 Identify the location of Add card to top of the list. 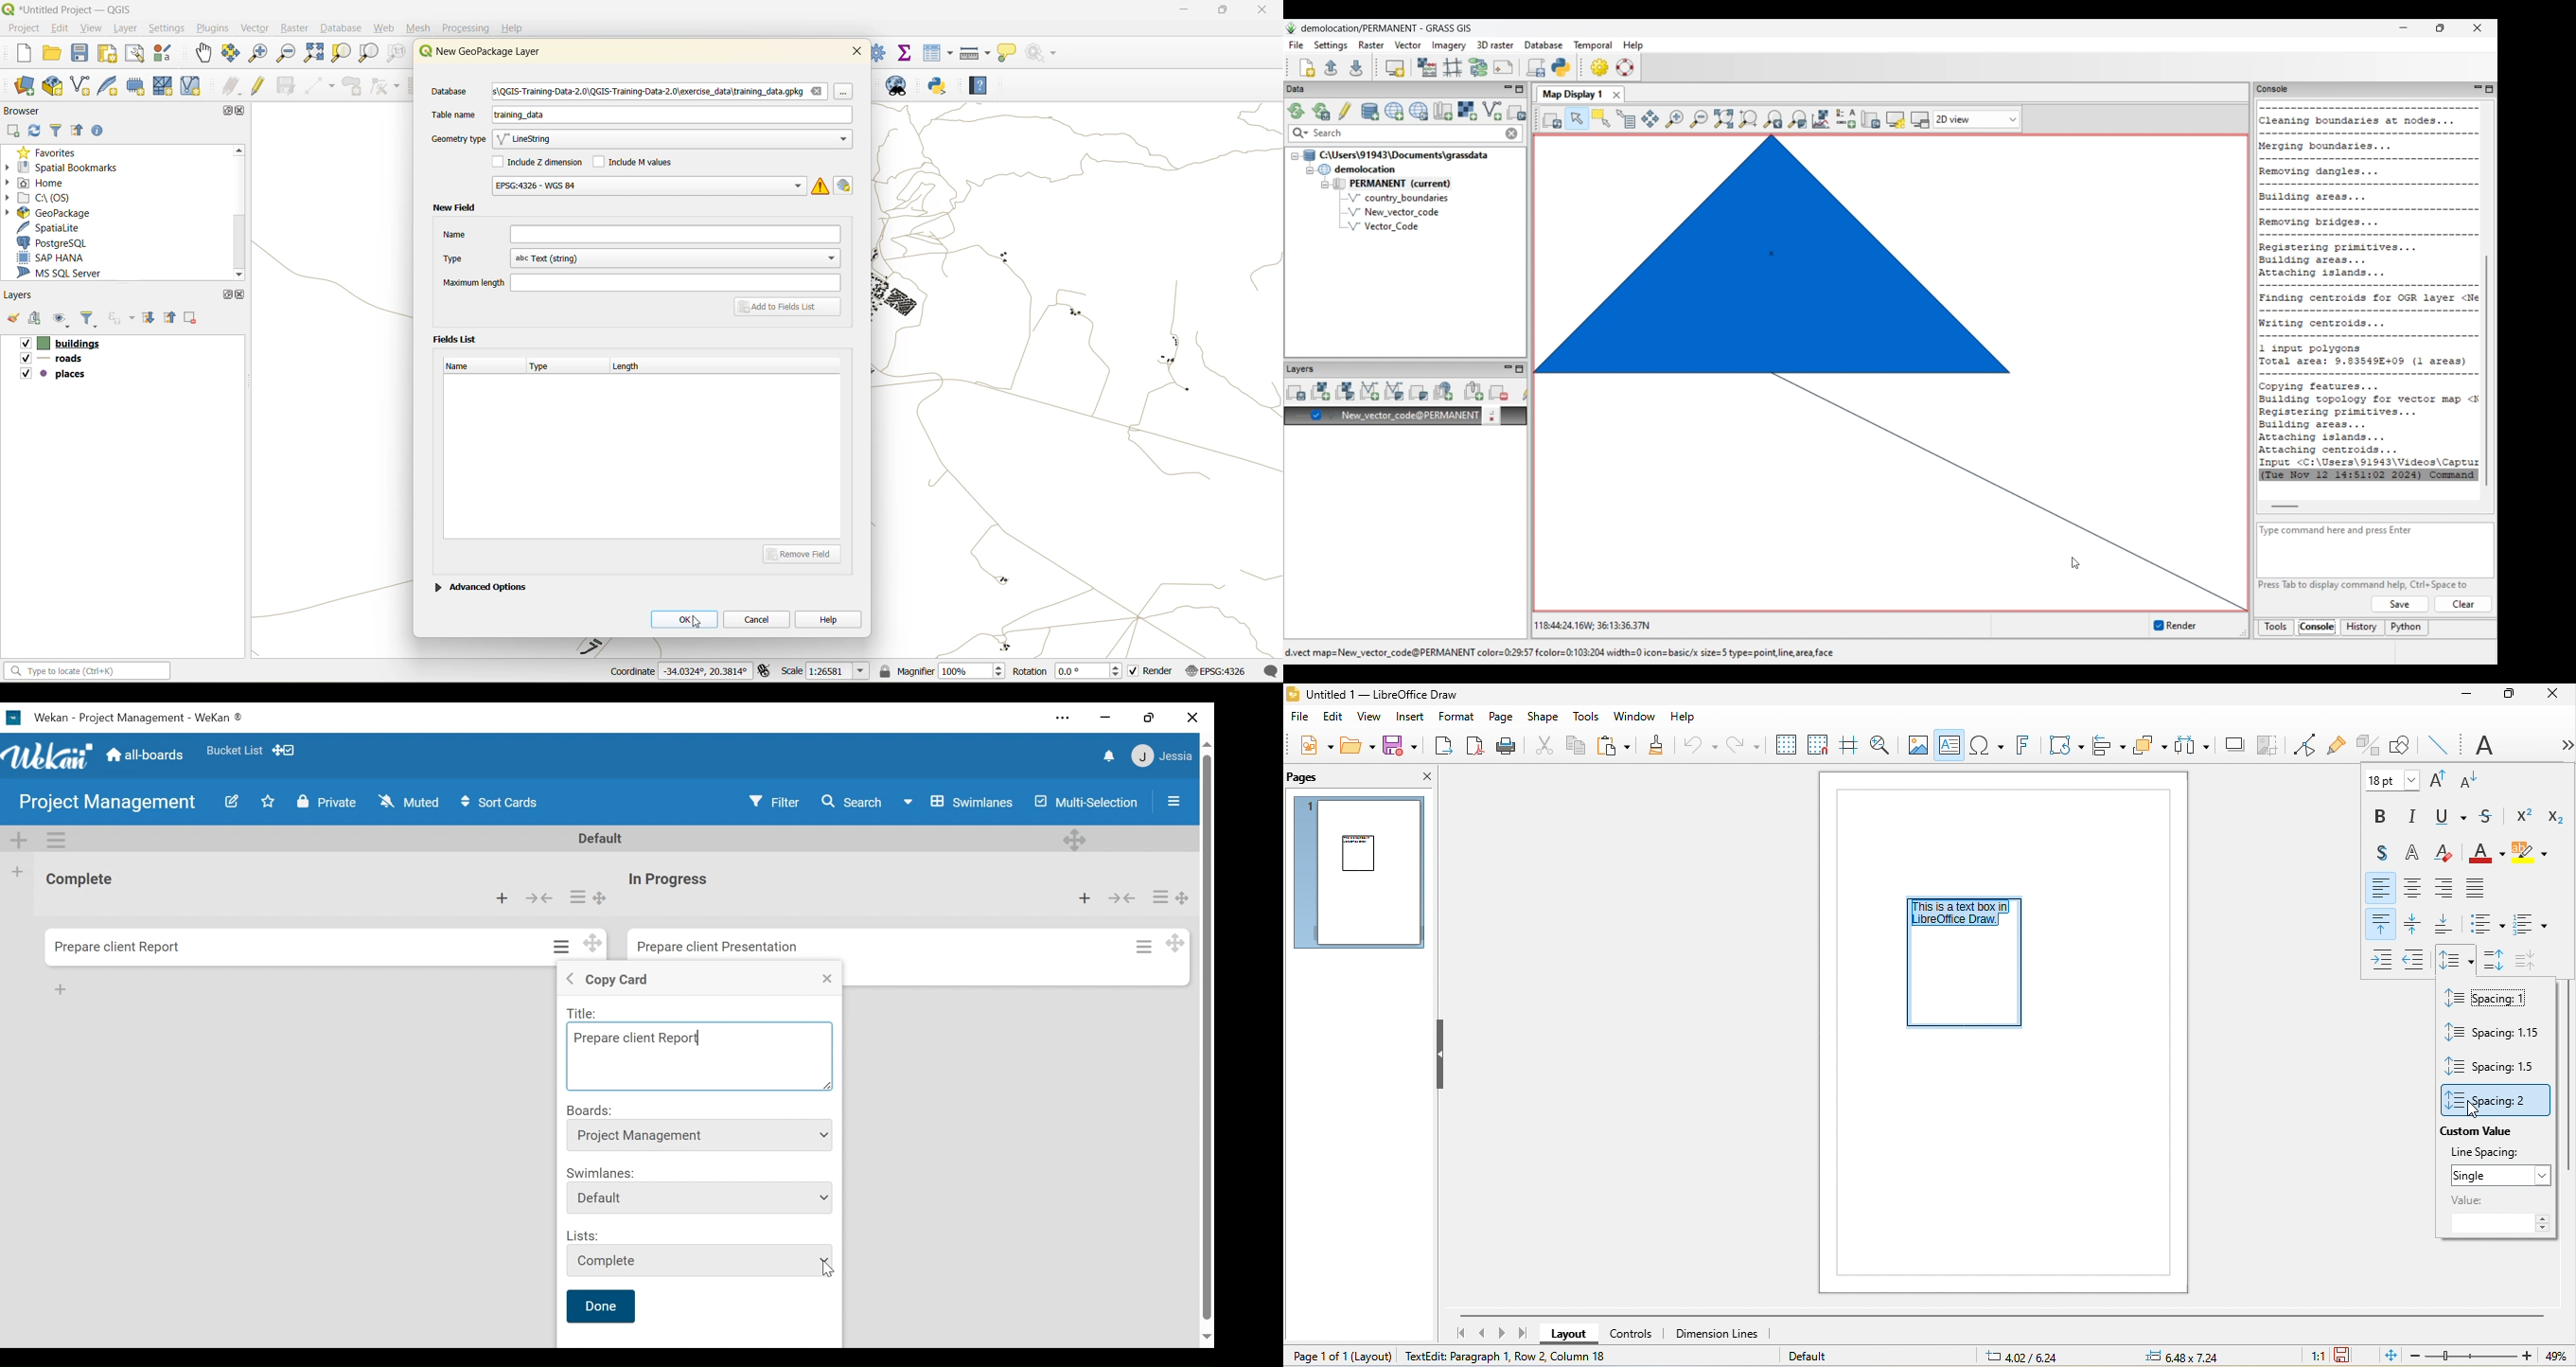
(1089, 898).